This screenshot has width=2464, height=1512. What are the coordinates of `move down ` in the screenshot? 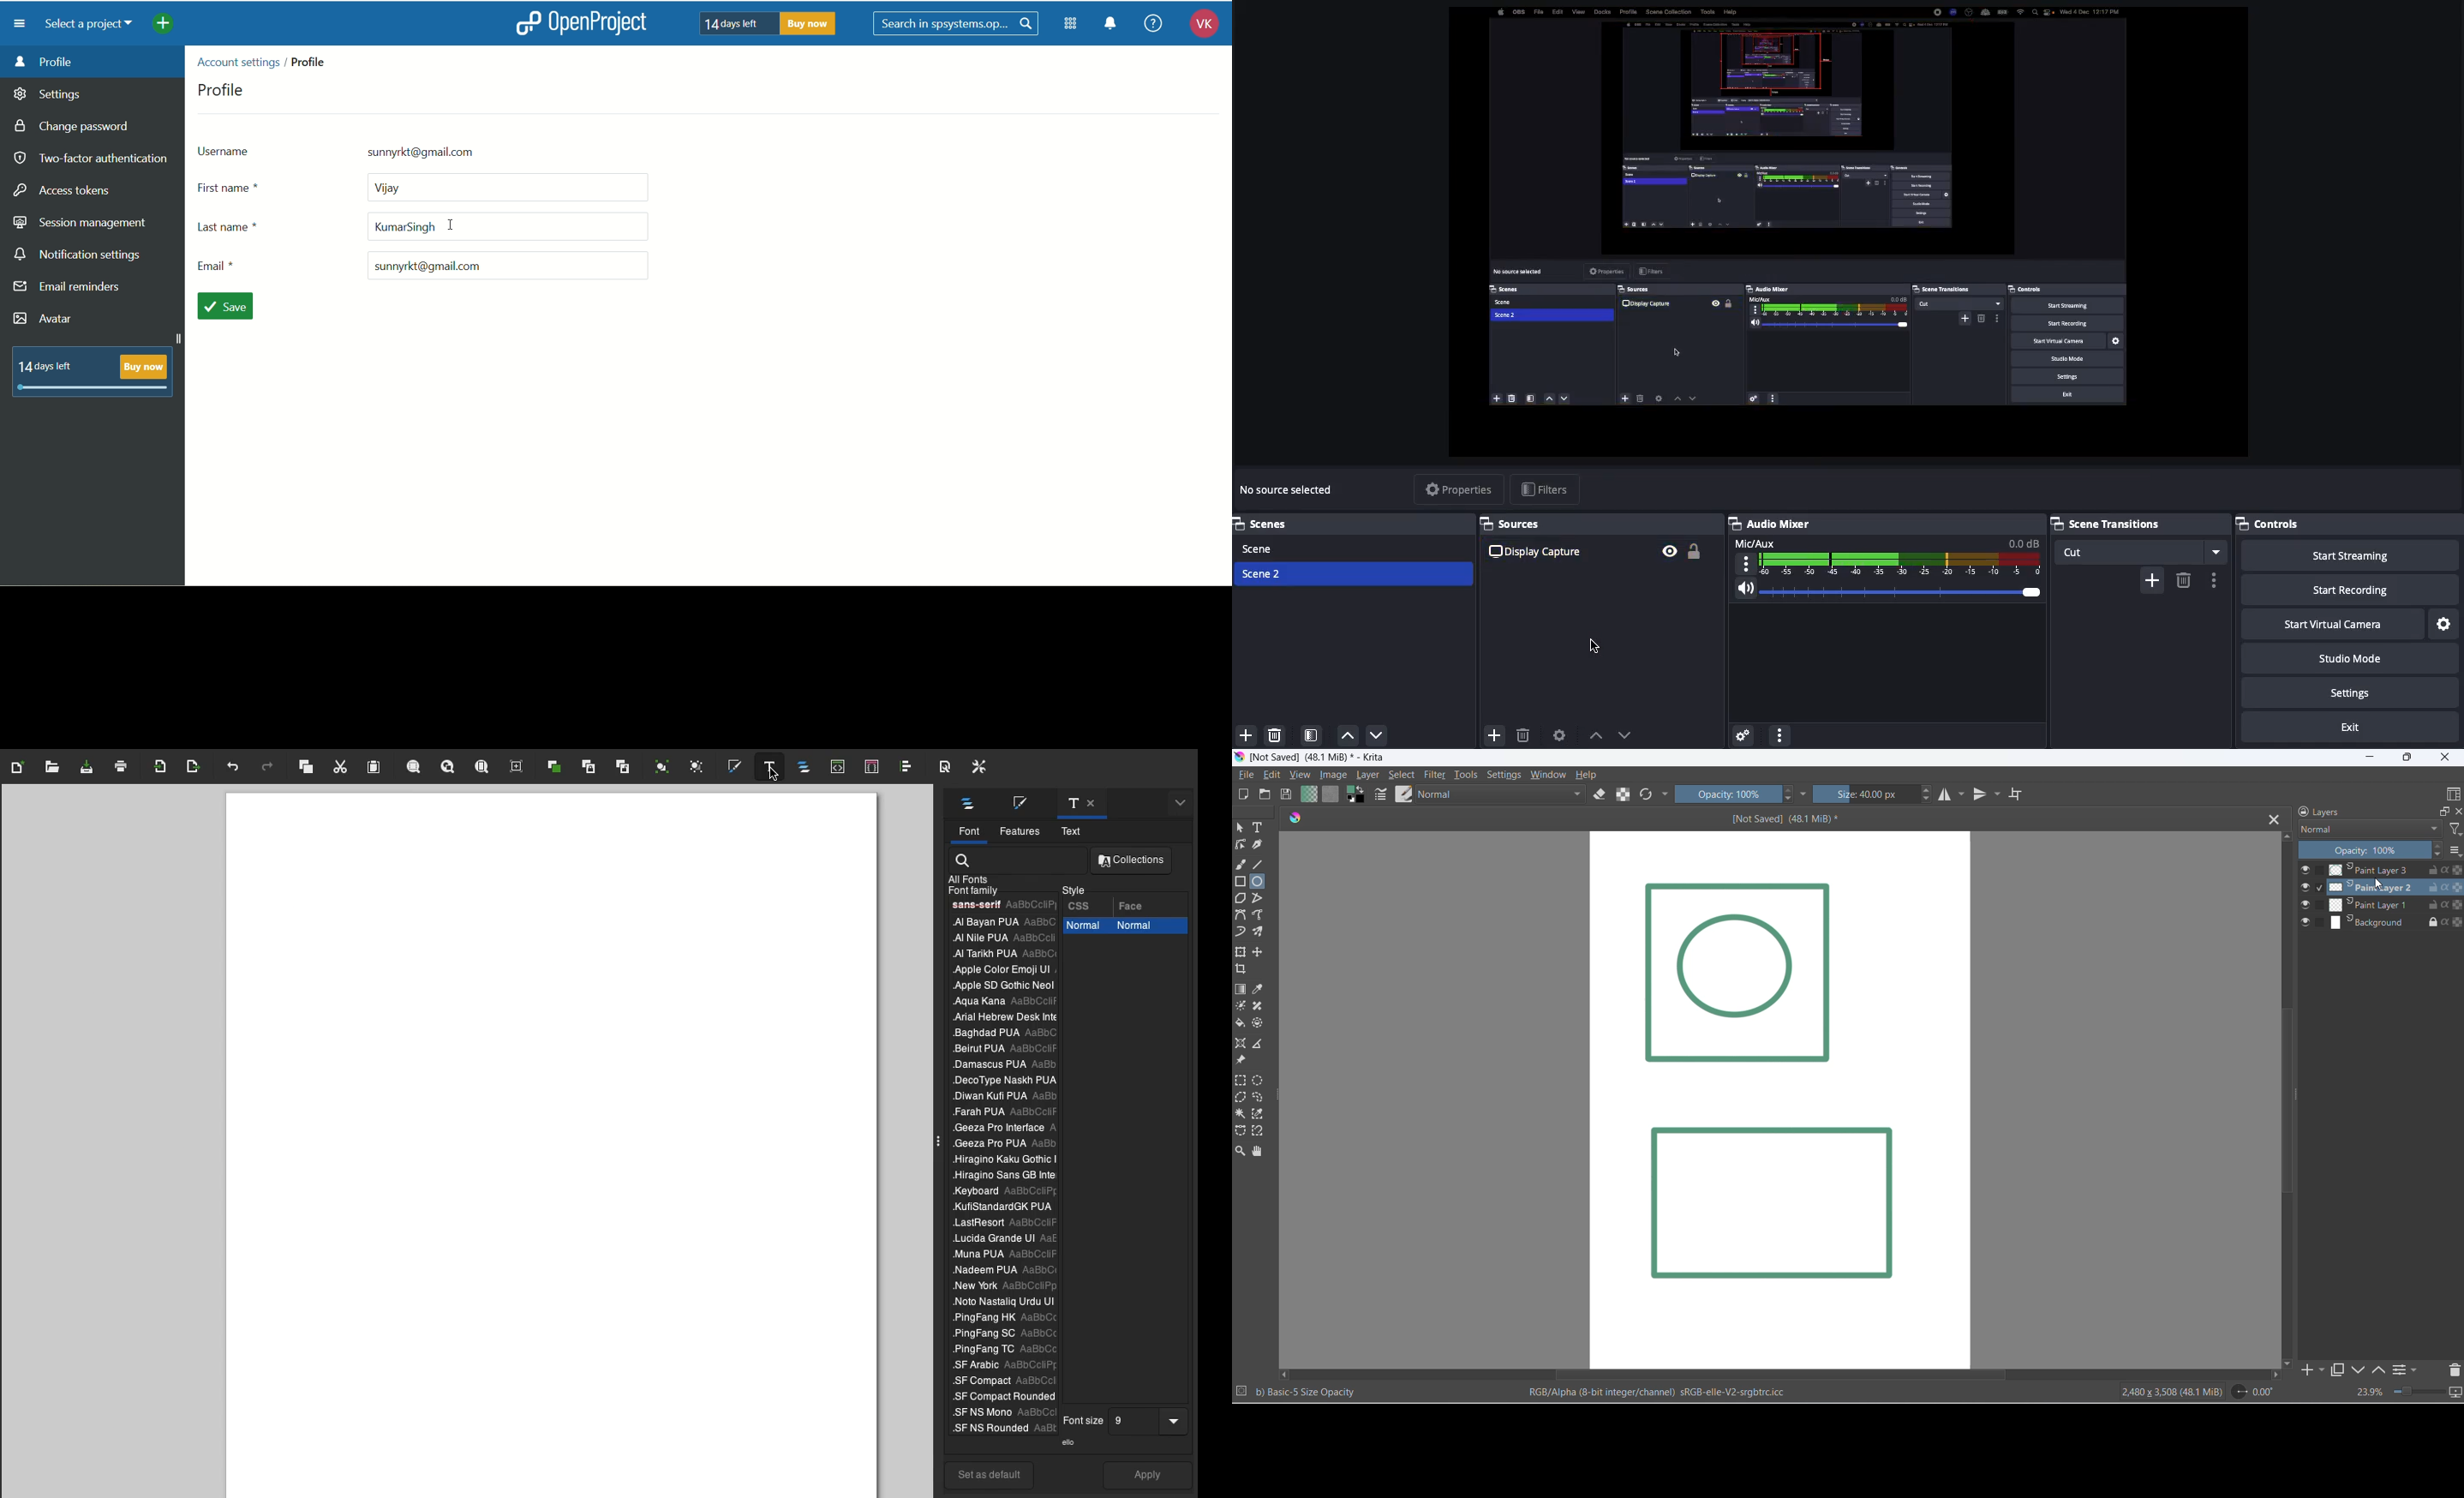 It's located at (2288, 1364).